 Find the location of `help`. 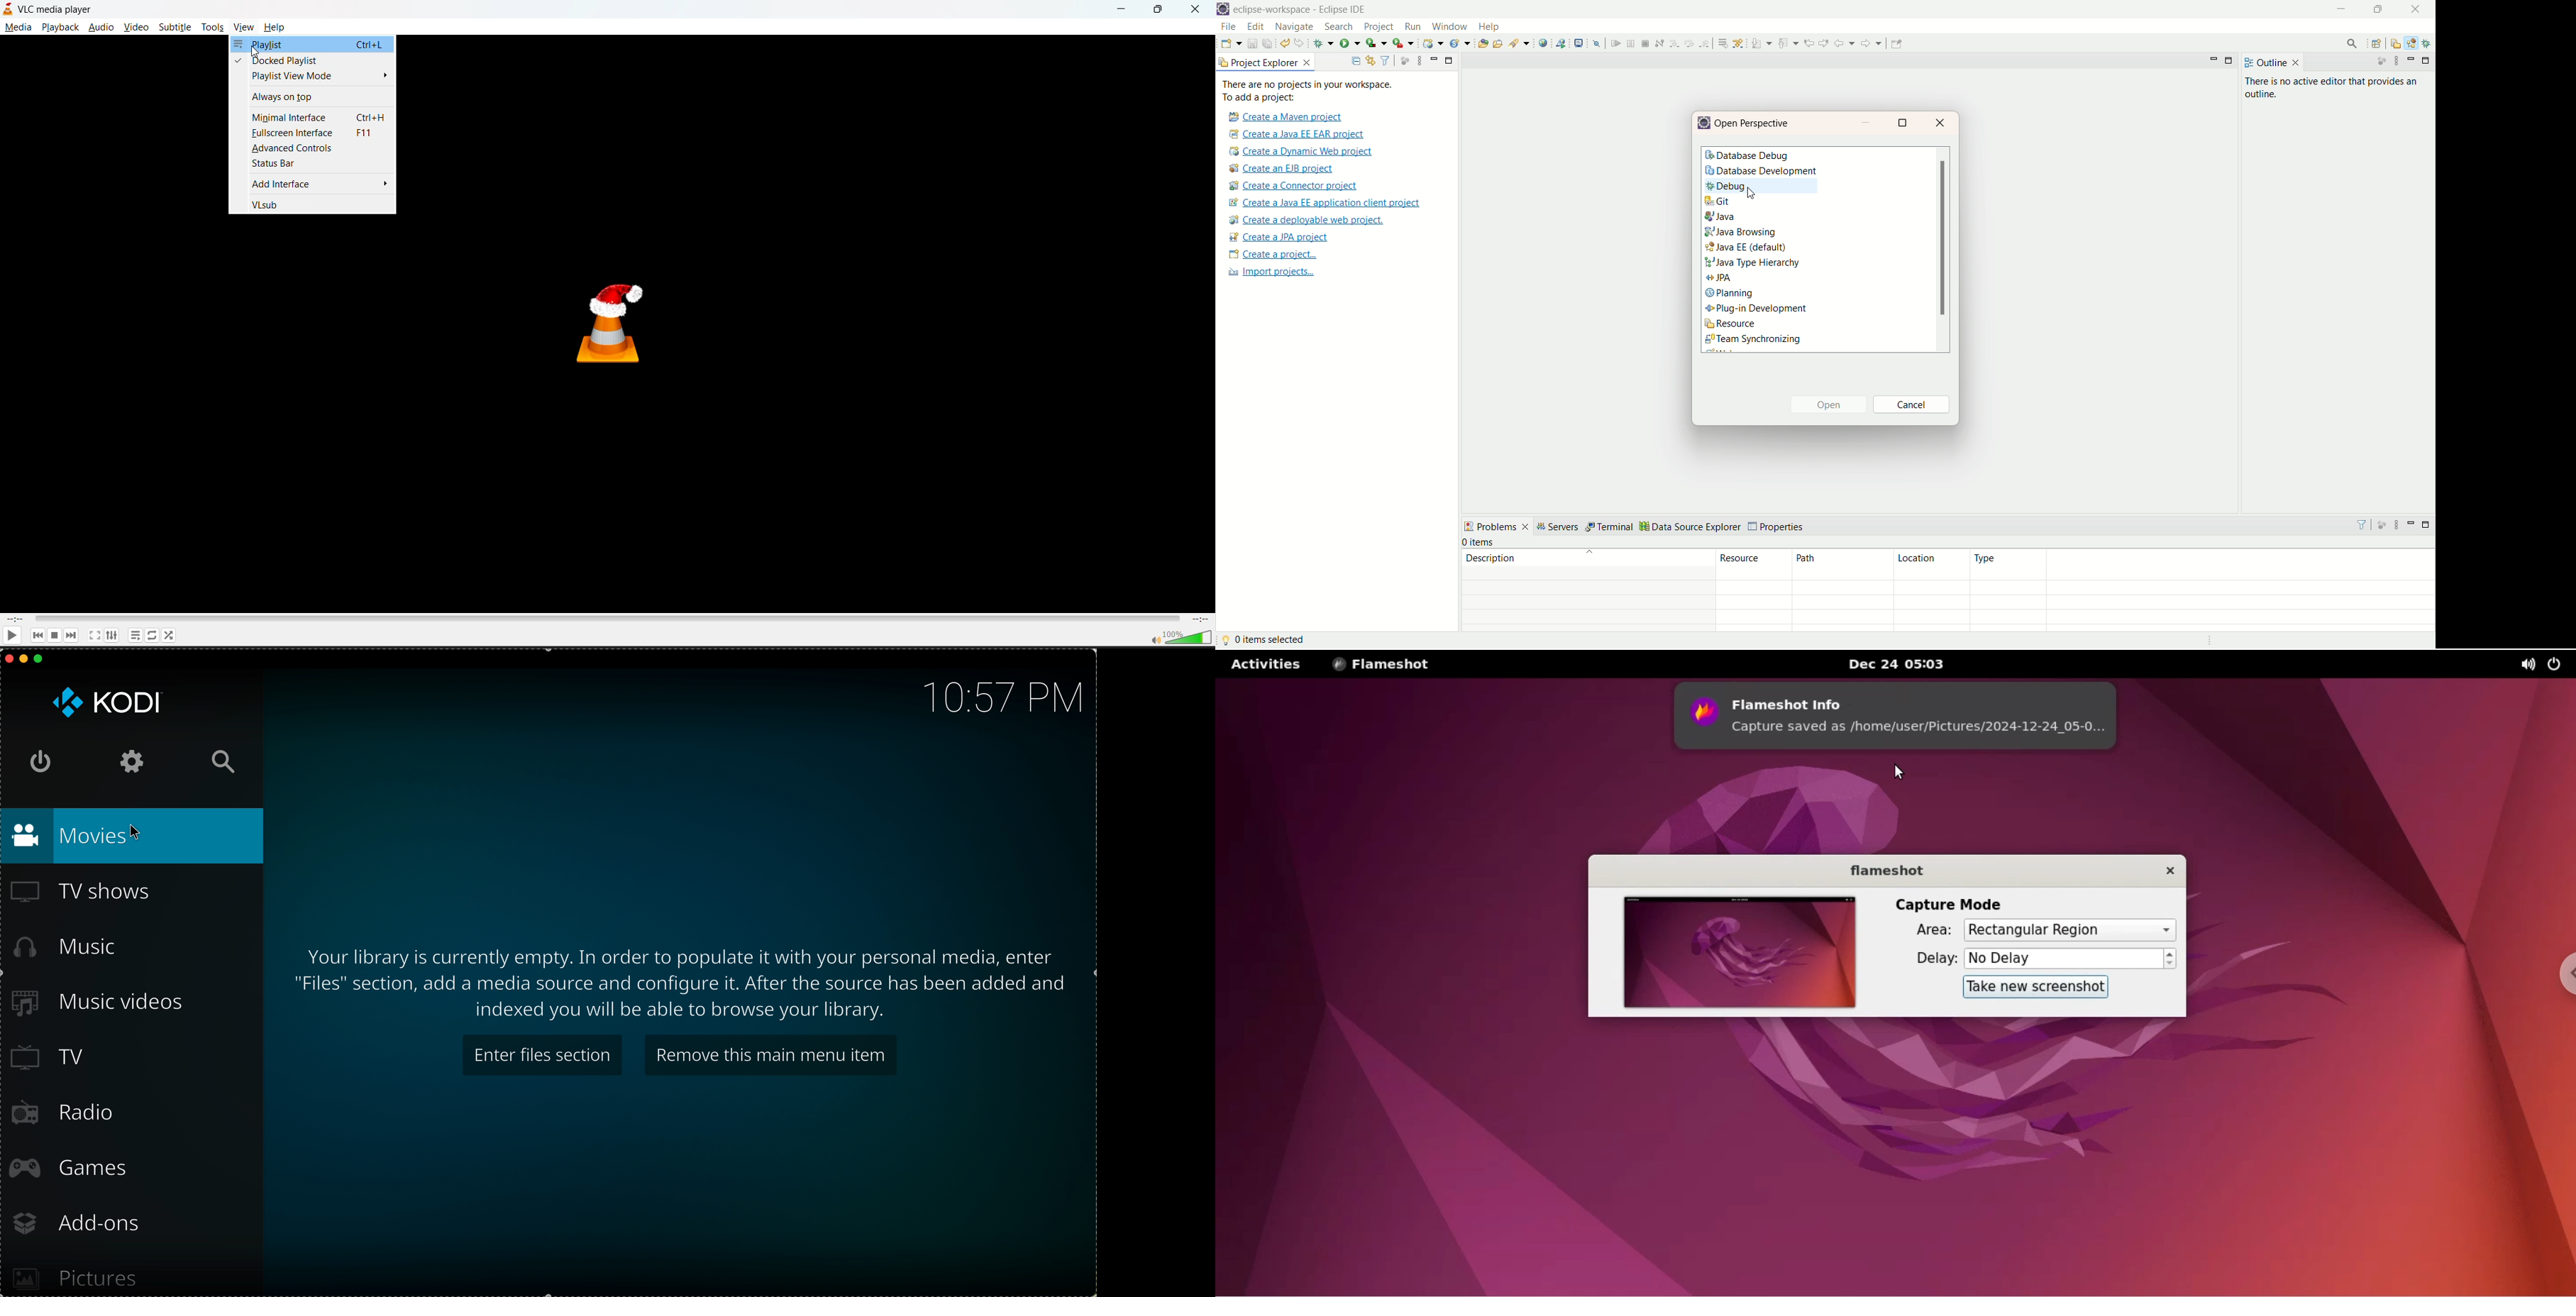

help is located at coordinates (1490, 27).